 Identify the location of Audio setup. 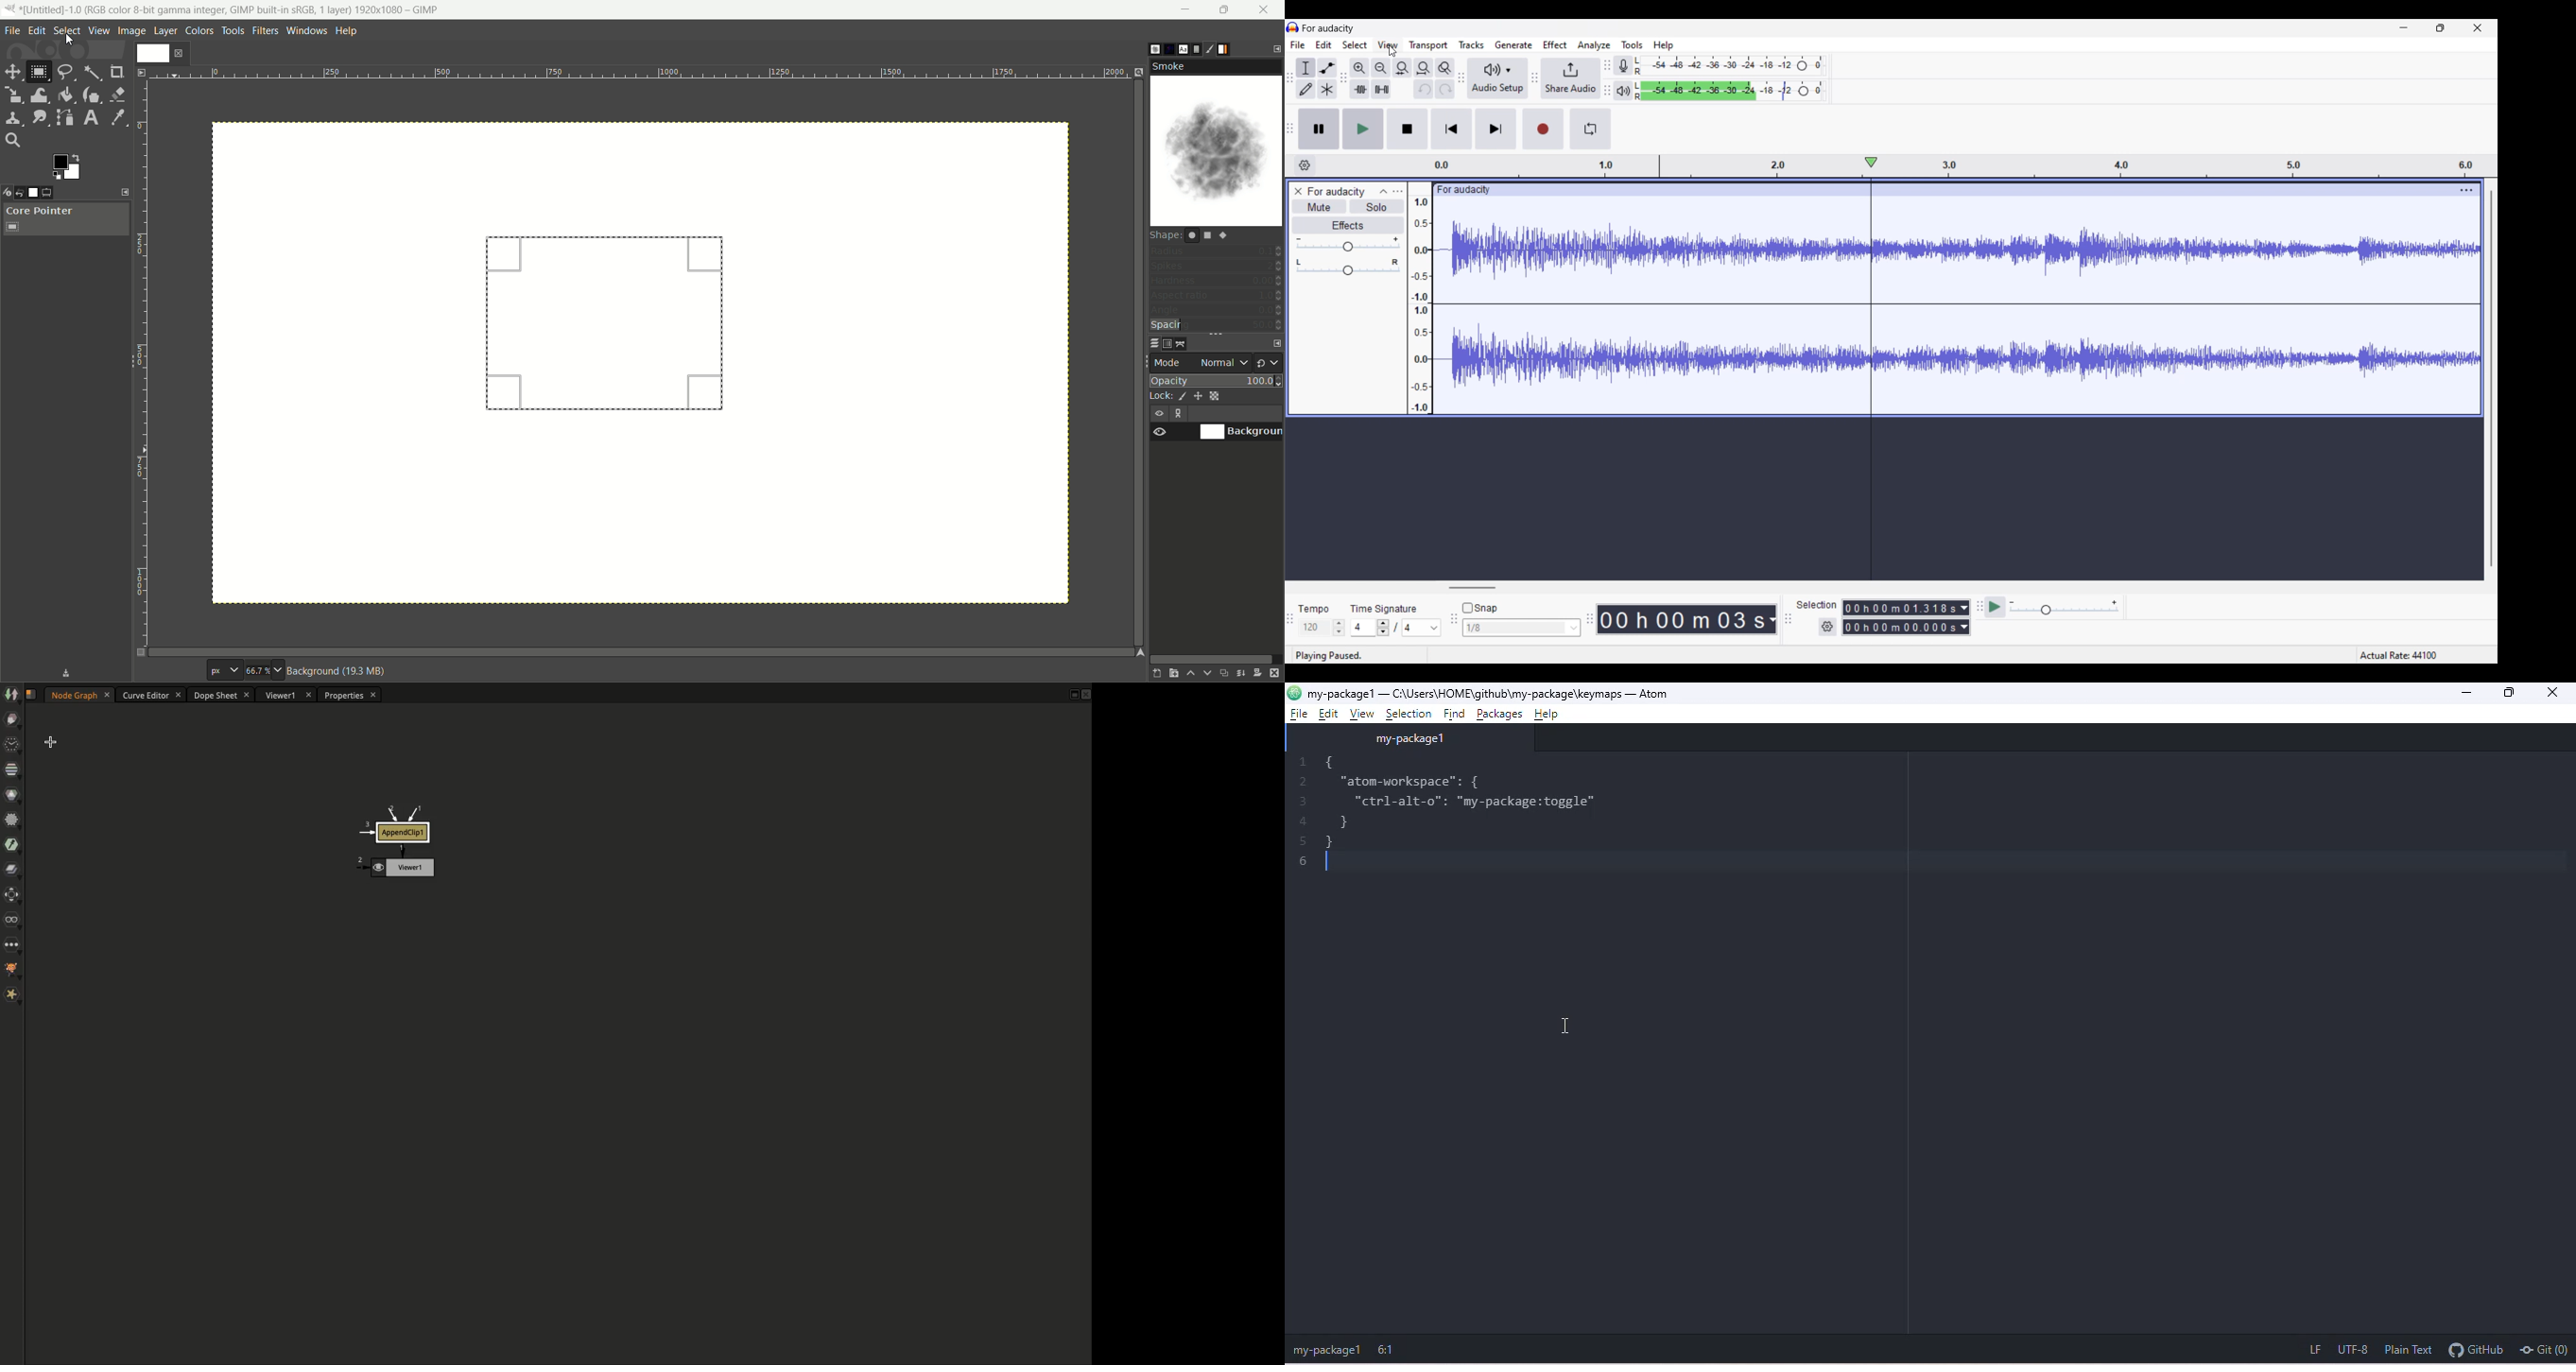
(1498, 78).